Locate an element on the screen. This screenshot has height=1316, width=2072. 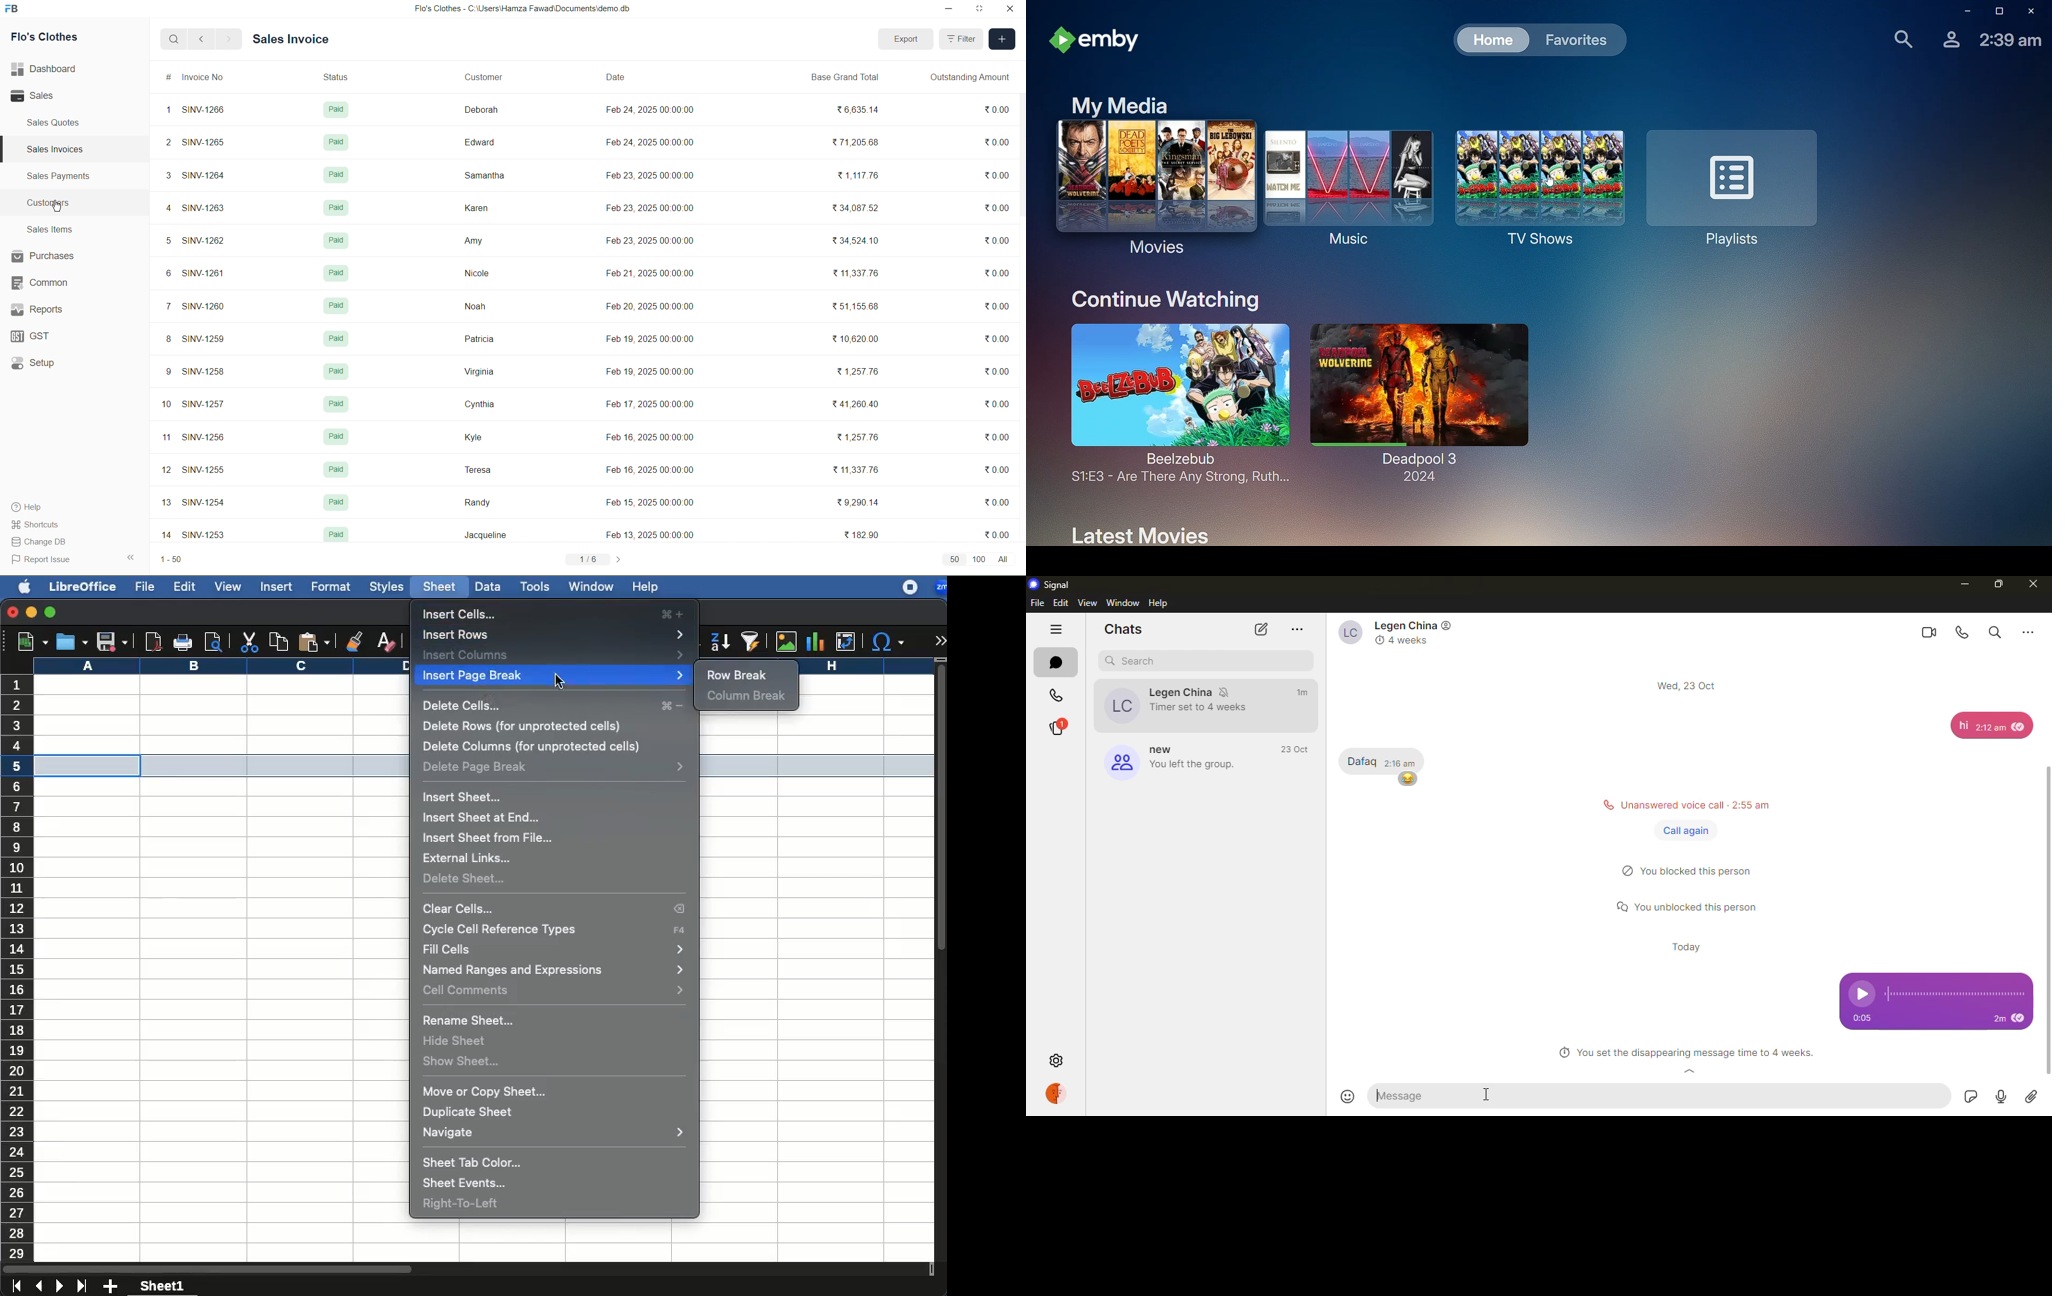
Kyle is located at coordinates (472, 437).